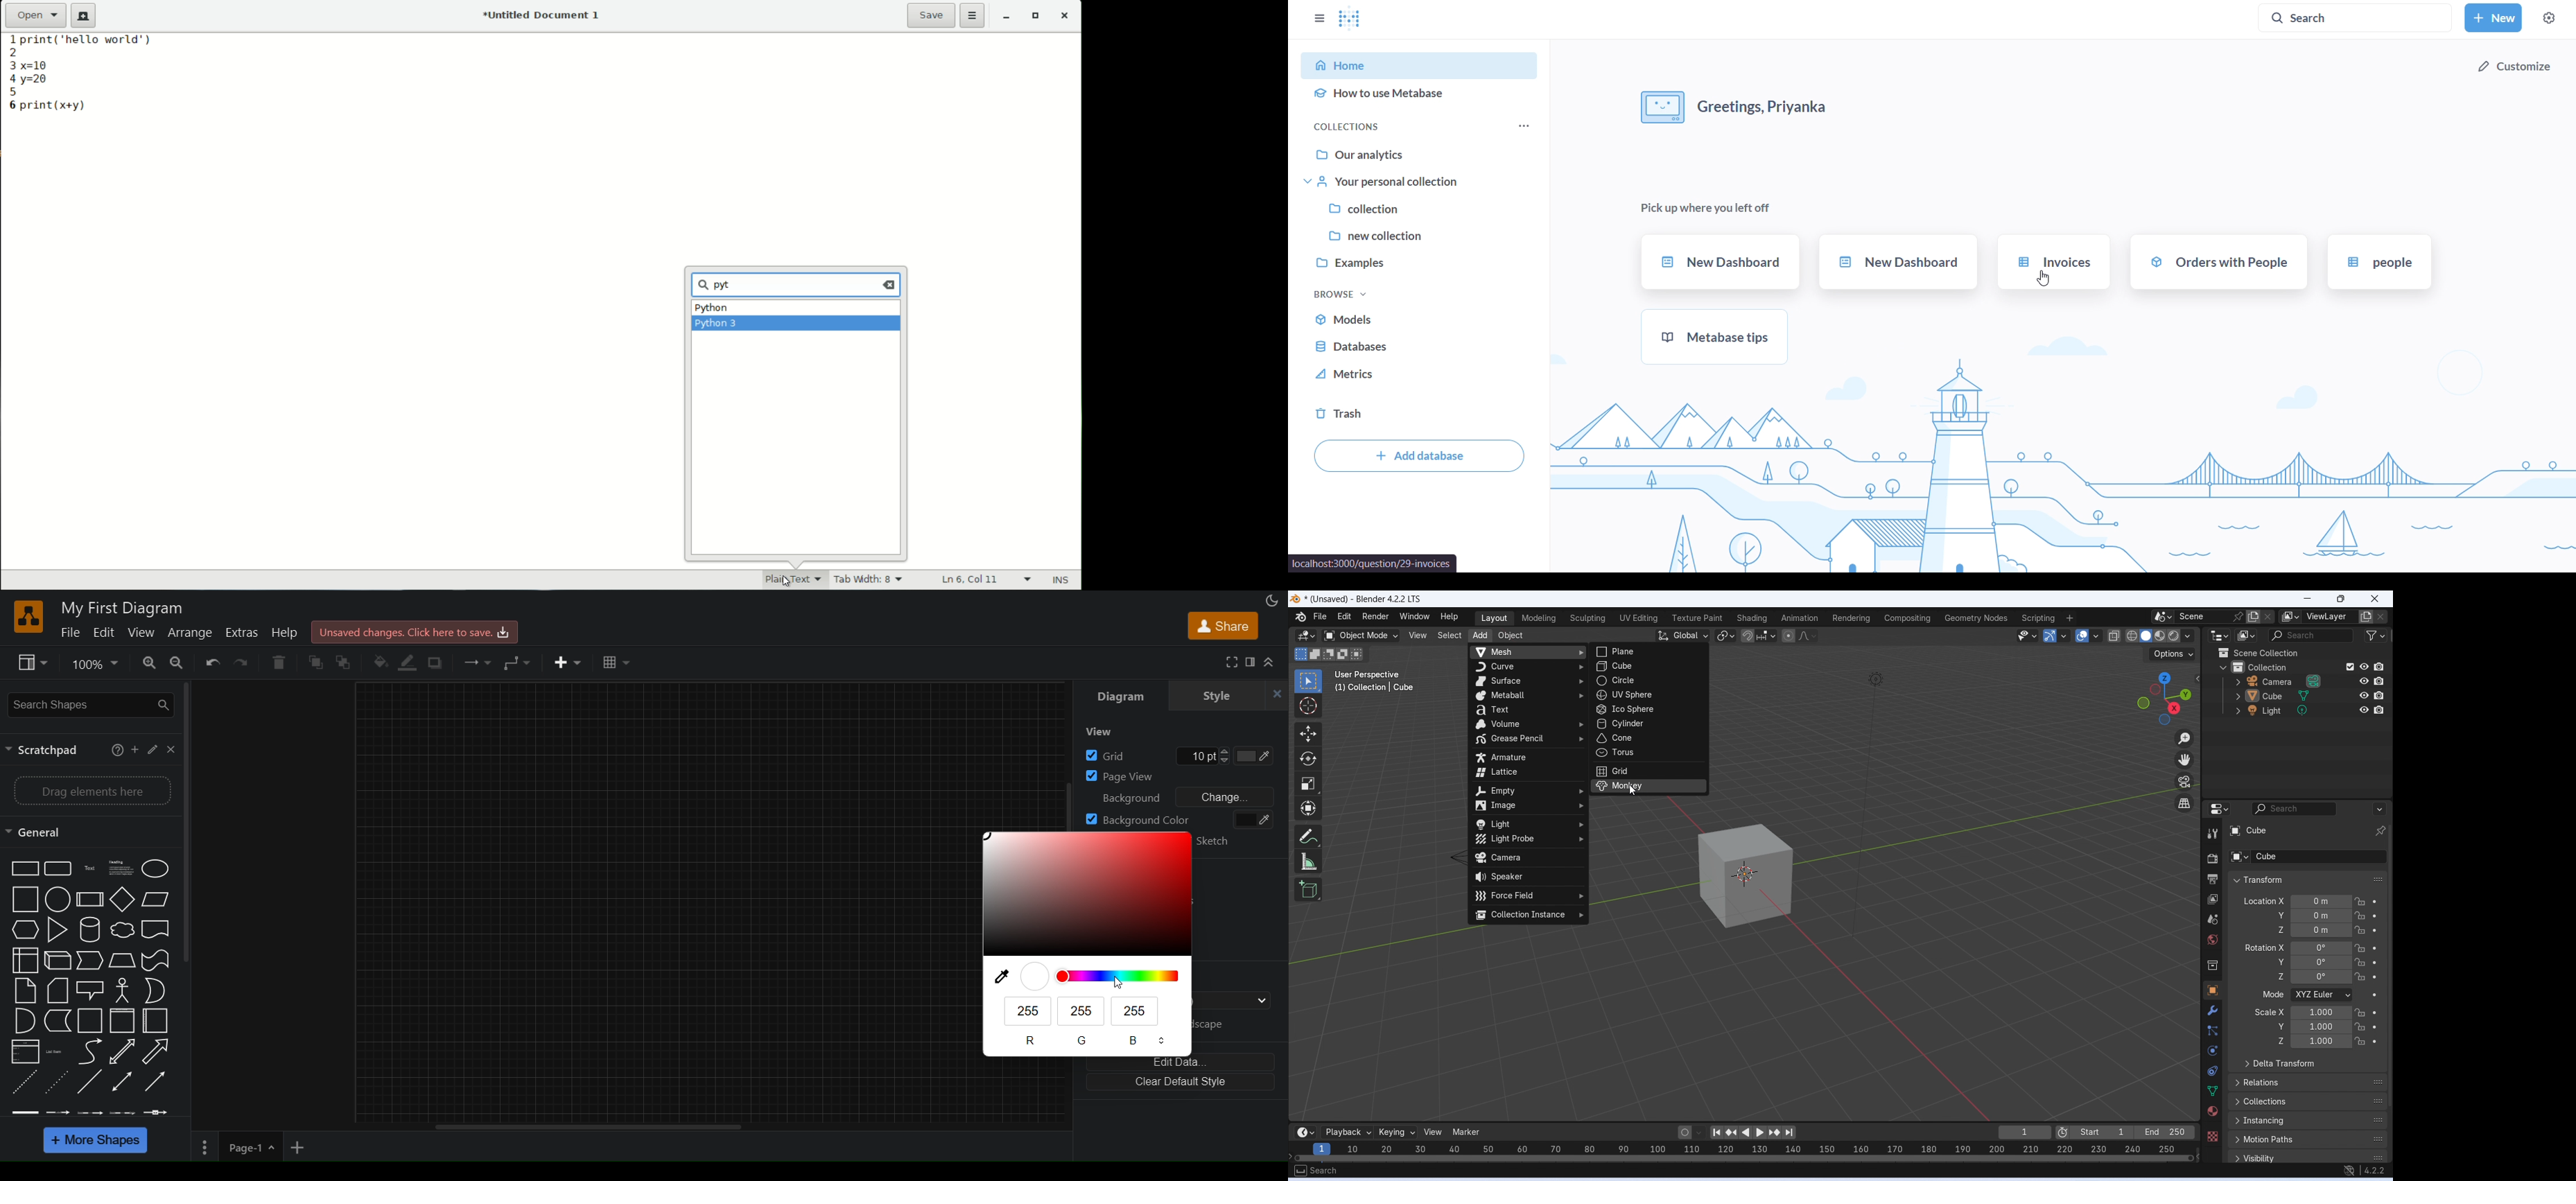 This screenshot has height=1204, width=2576. Describe the element at coordinates (2213, 1072) in the screenshot. I see `constraints` at that location.